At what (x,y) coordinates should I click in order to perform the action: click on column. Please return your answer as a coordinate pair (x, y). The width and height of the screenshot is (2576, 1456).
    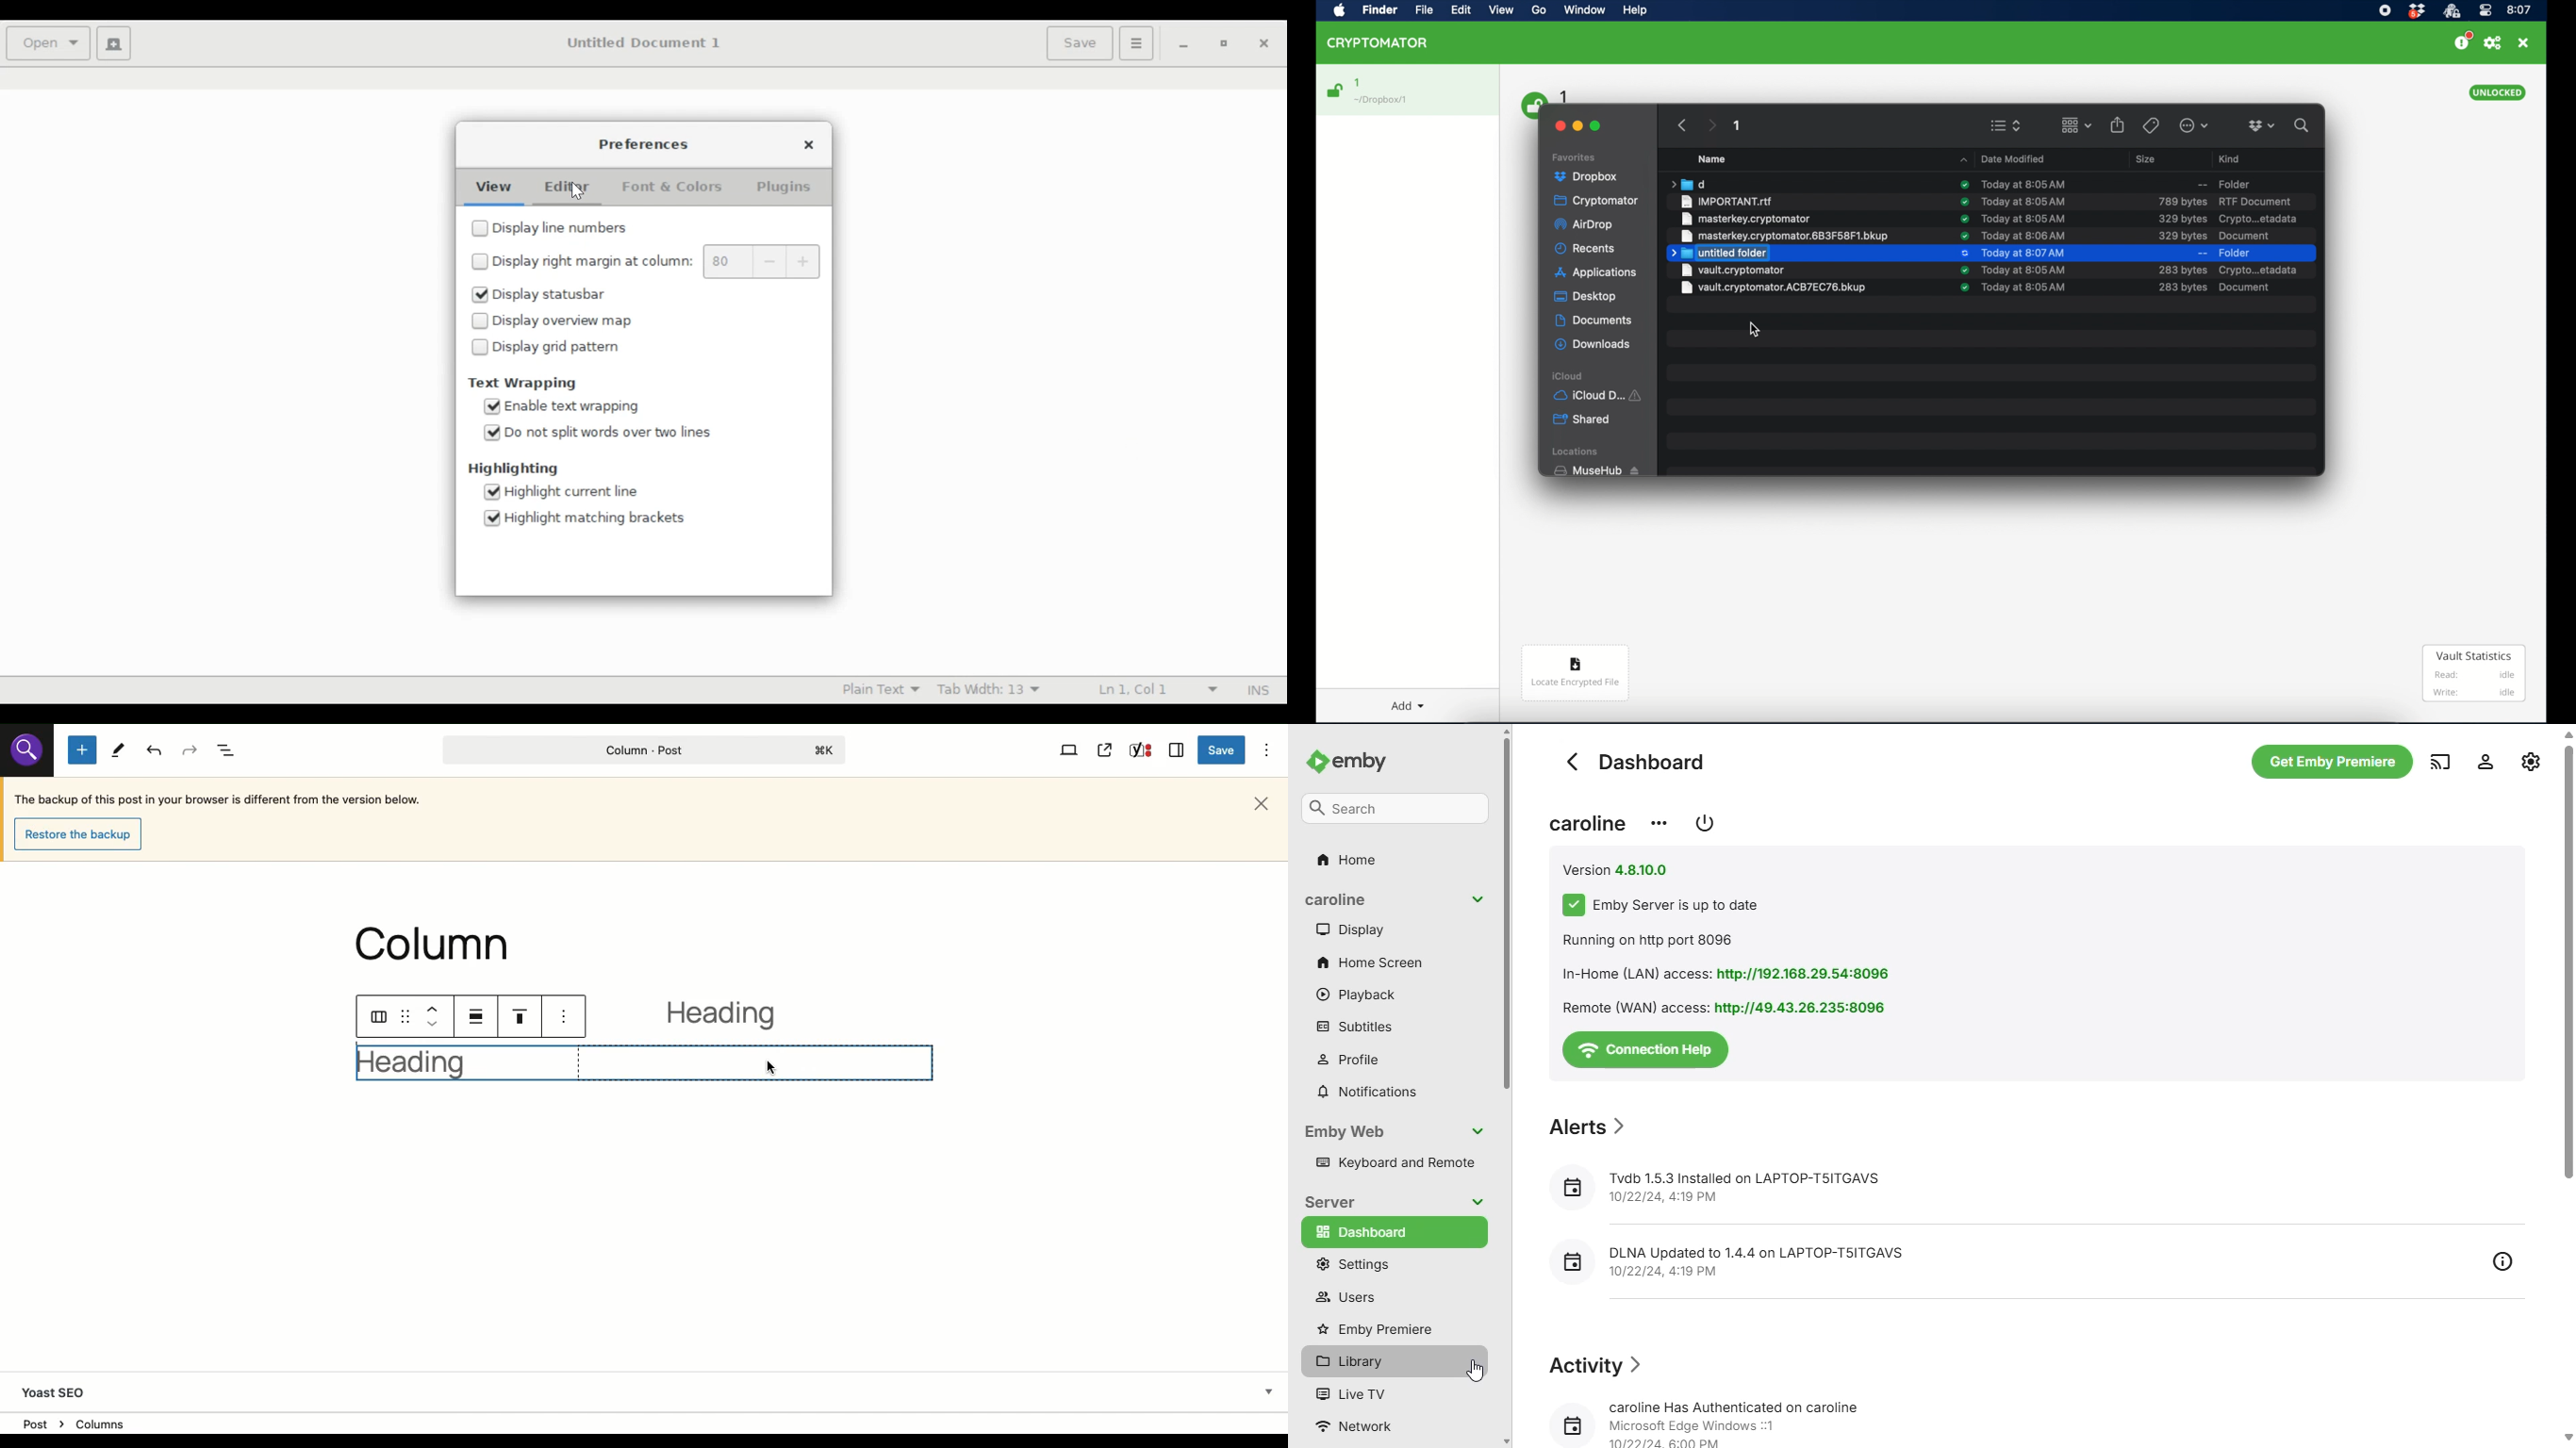
    Looking at the image, I should click on (439, 945).